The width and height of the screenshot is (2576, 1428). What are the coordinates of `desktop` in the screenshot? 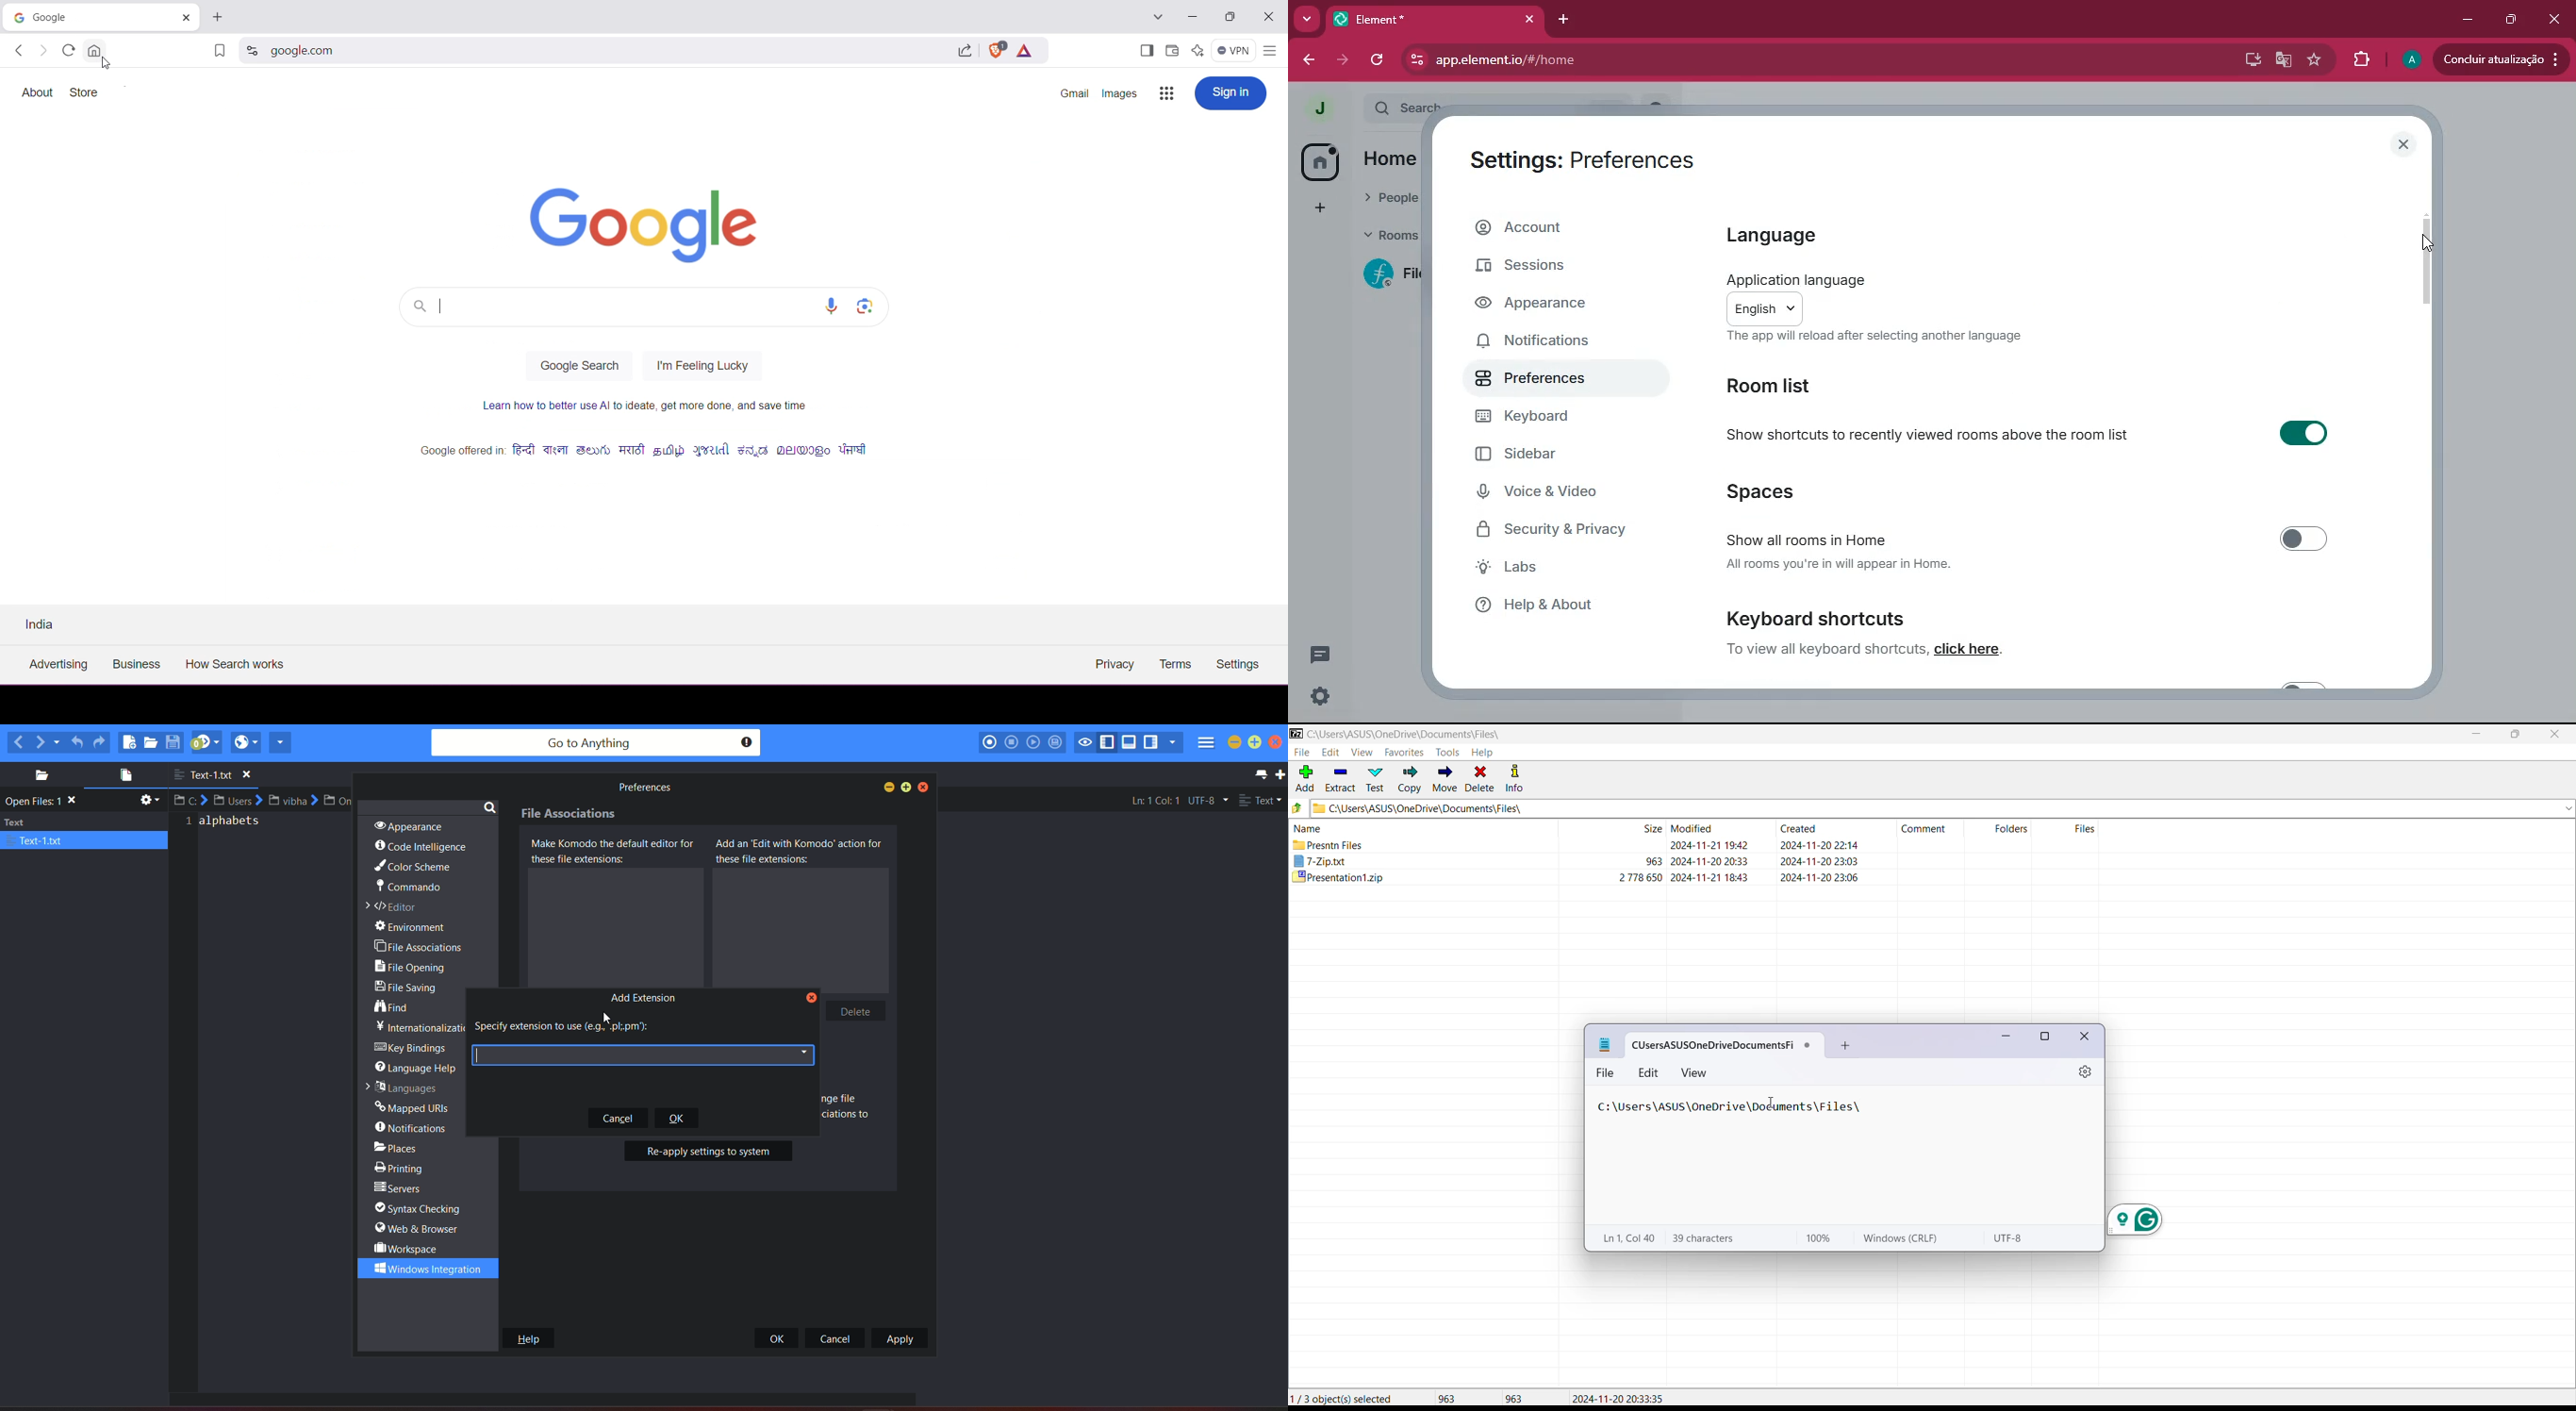 It's located at (2251, 60).